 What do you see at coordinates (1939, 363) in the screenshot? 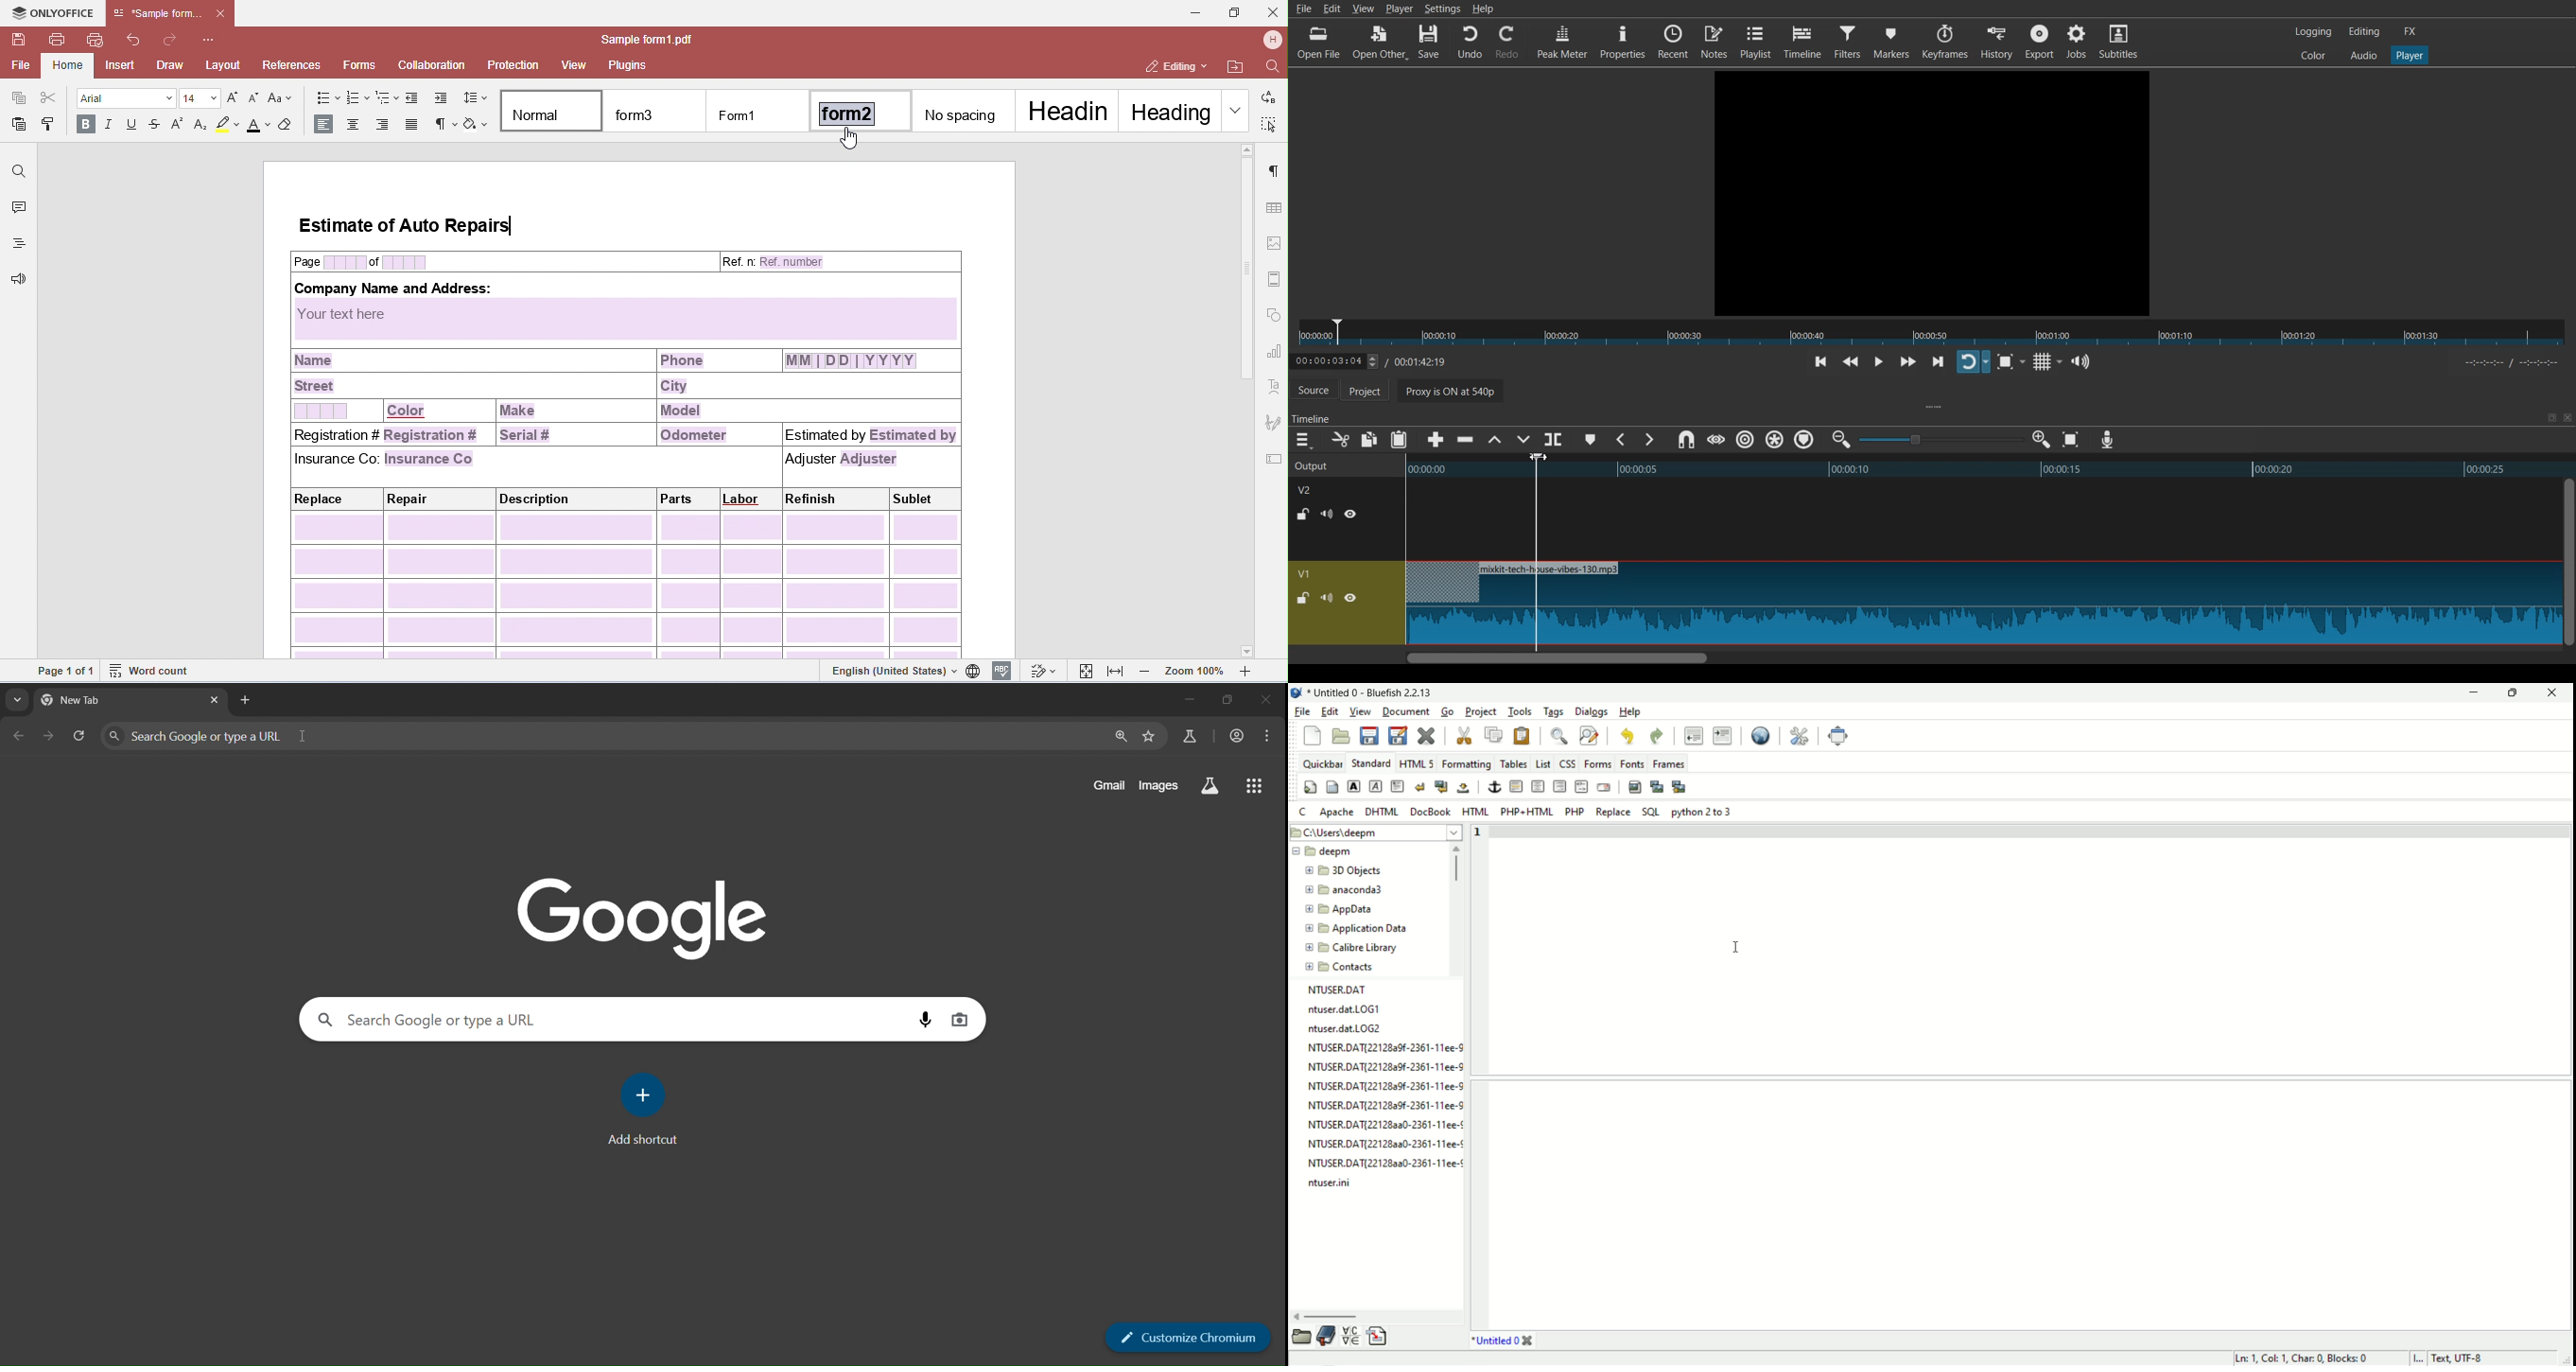
I see `Skip to next point` at bounding box center [1939, 363].